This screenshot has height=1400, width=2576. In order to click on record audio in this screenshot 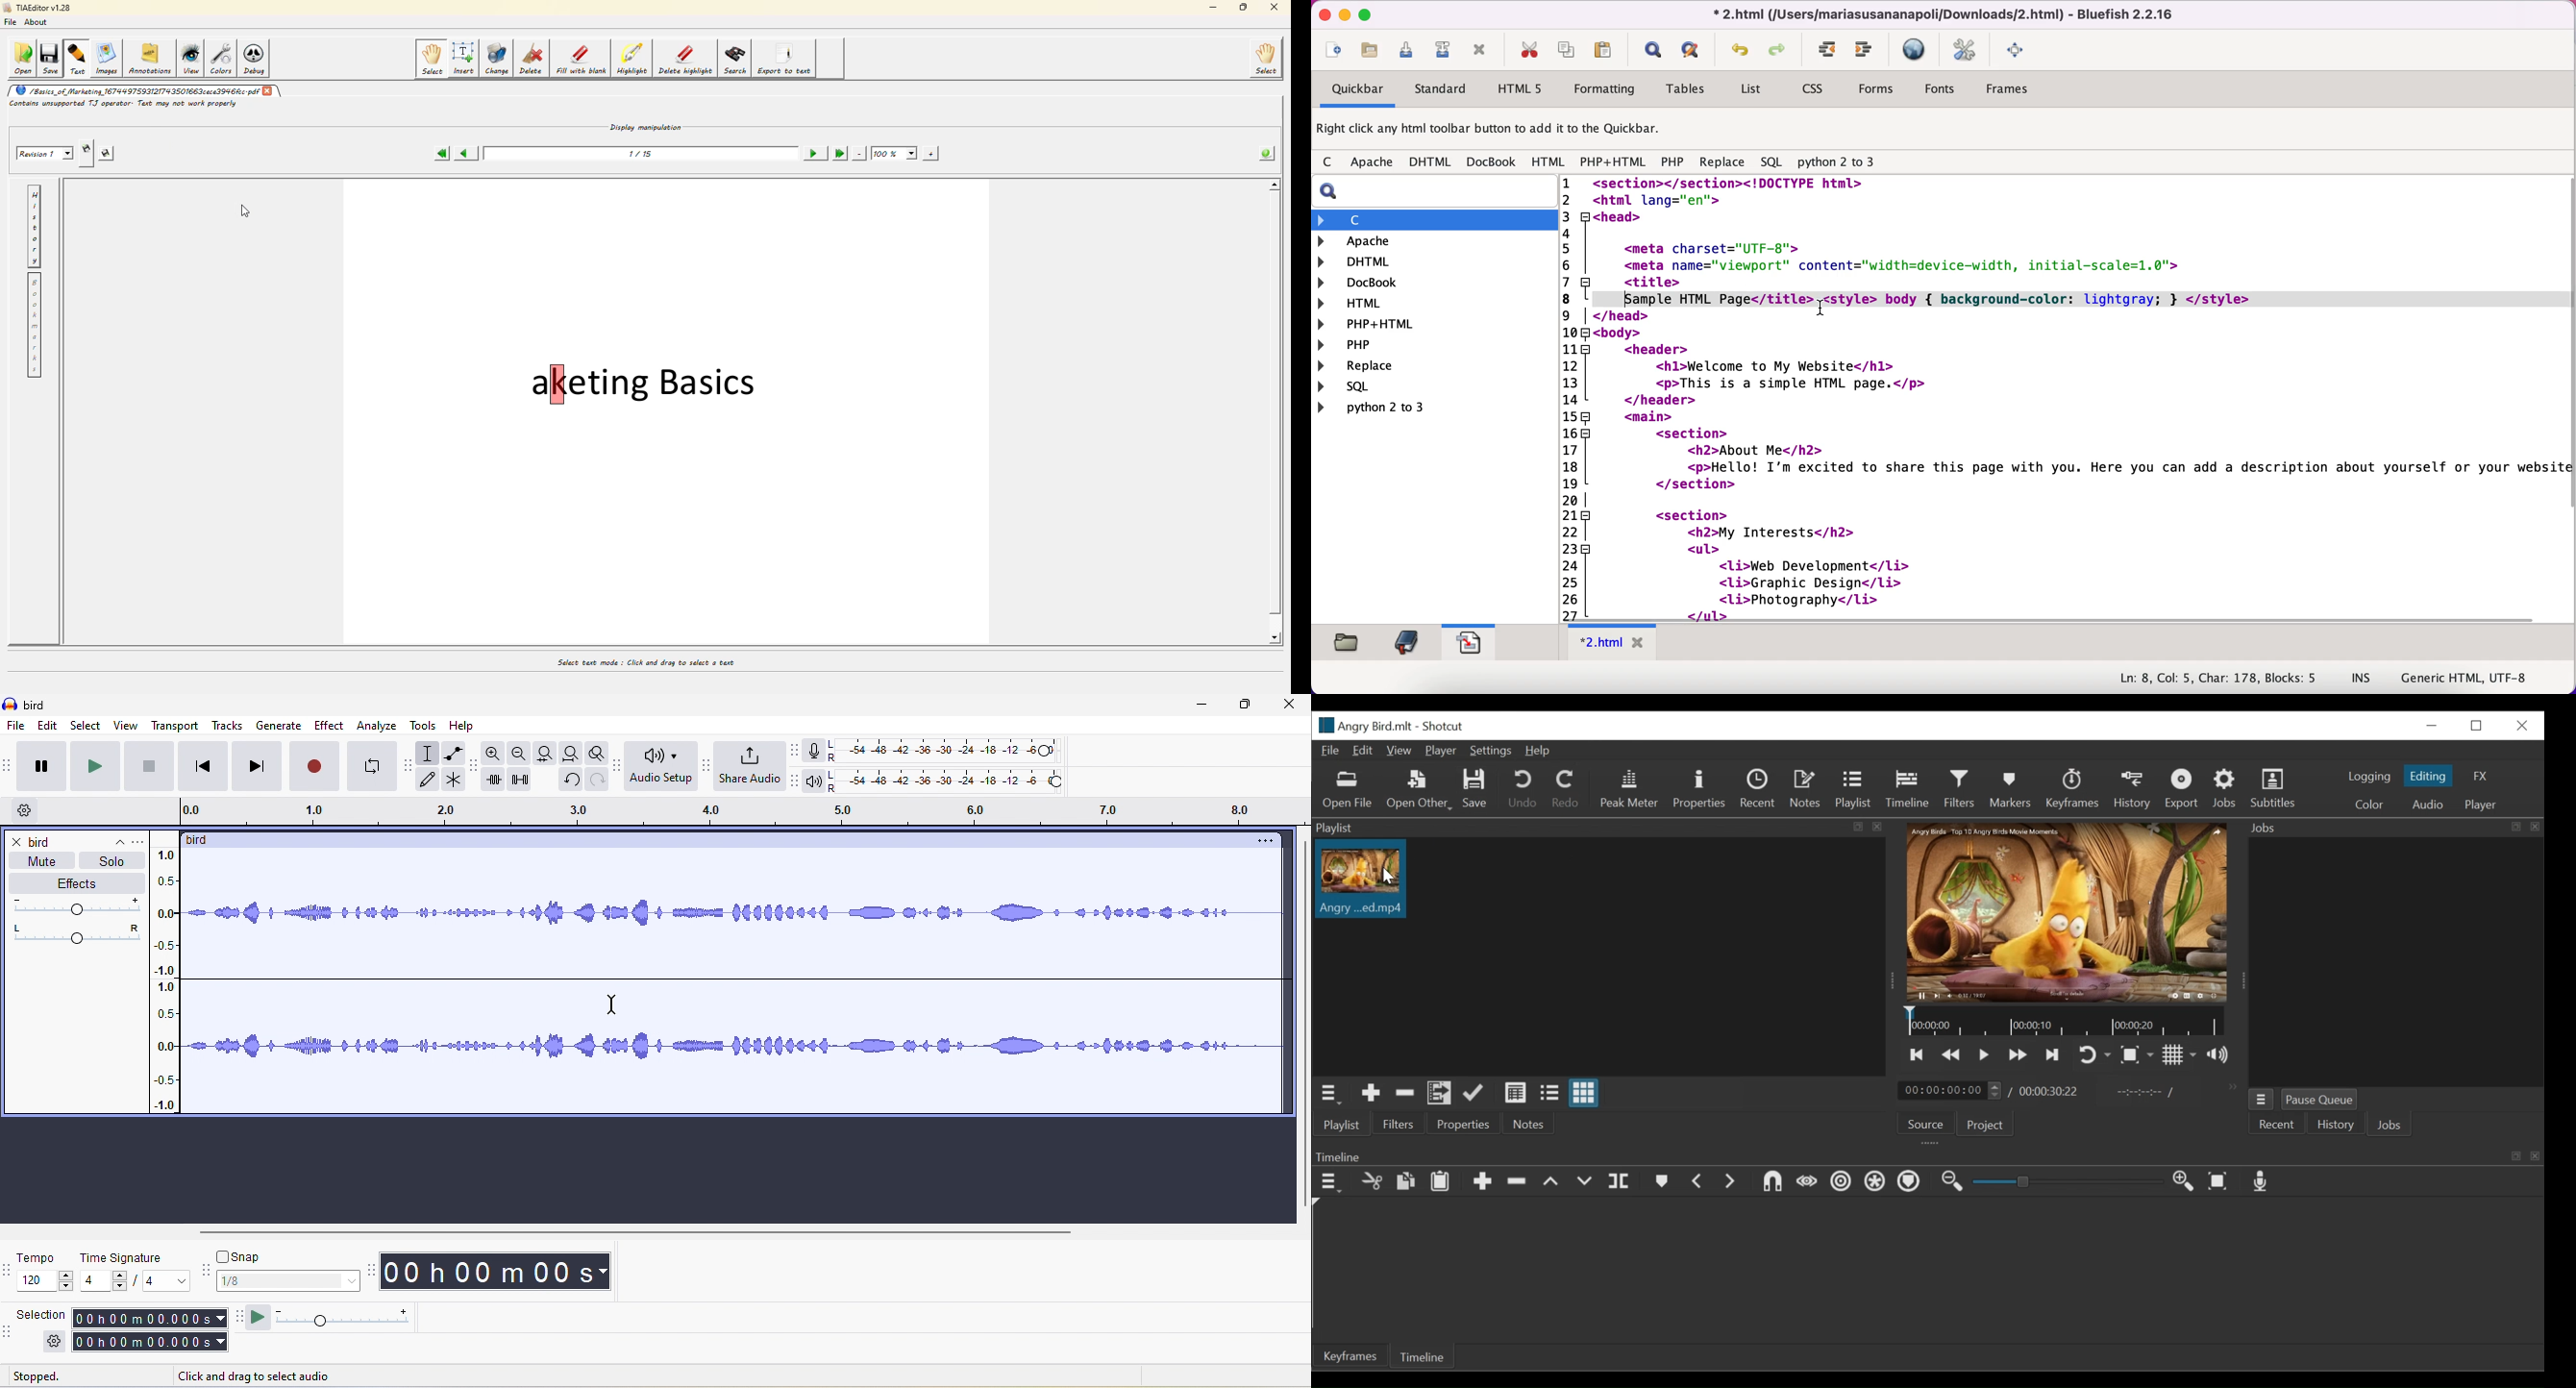, I will do `click(736, 985)`.